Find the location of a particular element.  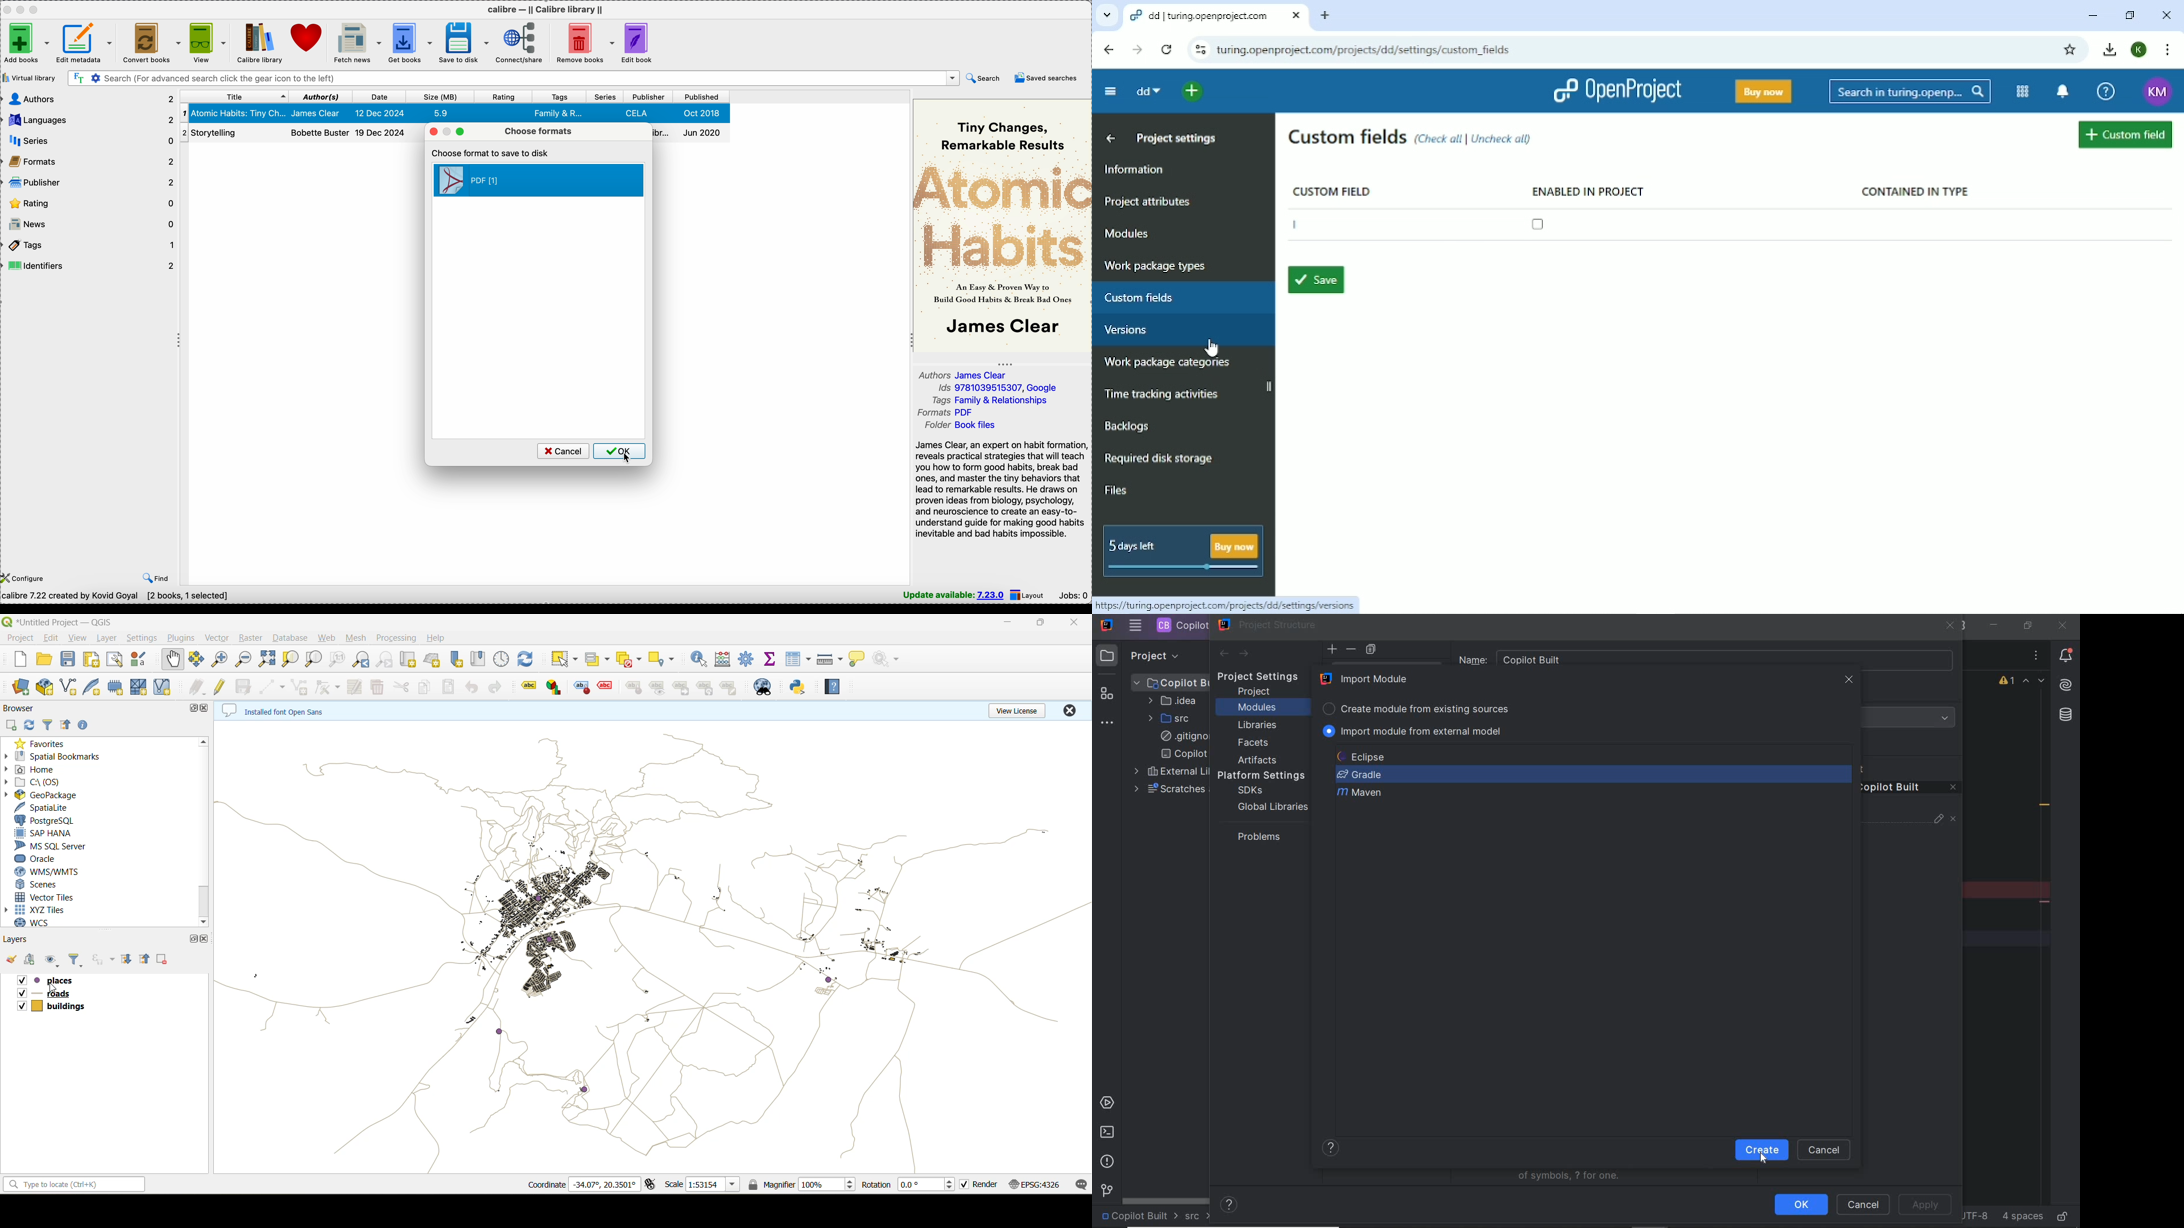

Account is located at coordinates (2158, 92).